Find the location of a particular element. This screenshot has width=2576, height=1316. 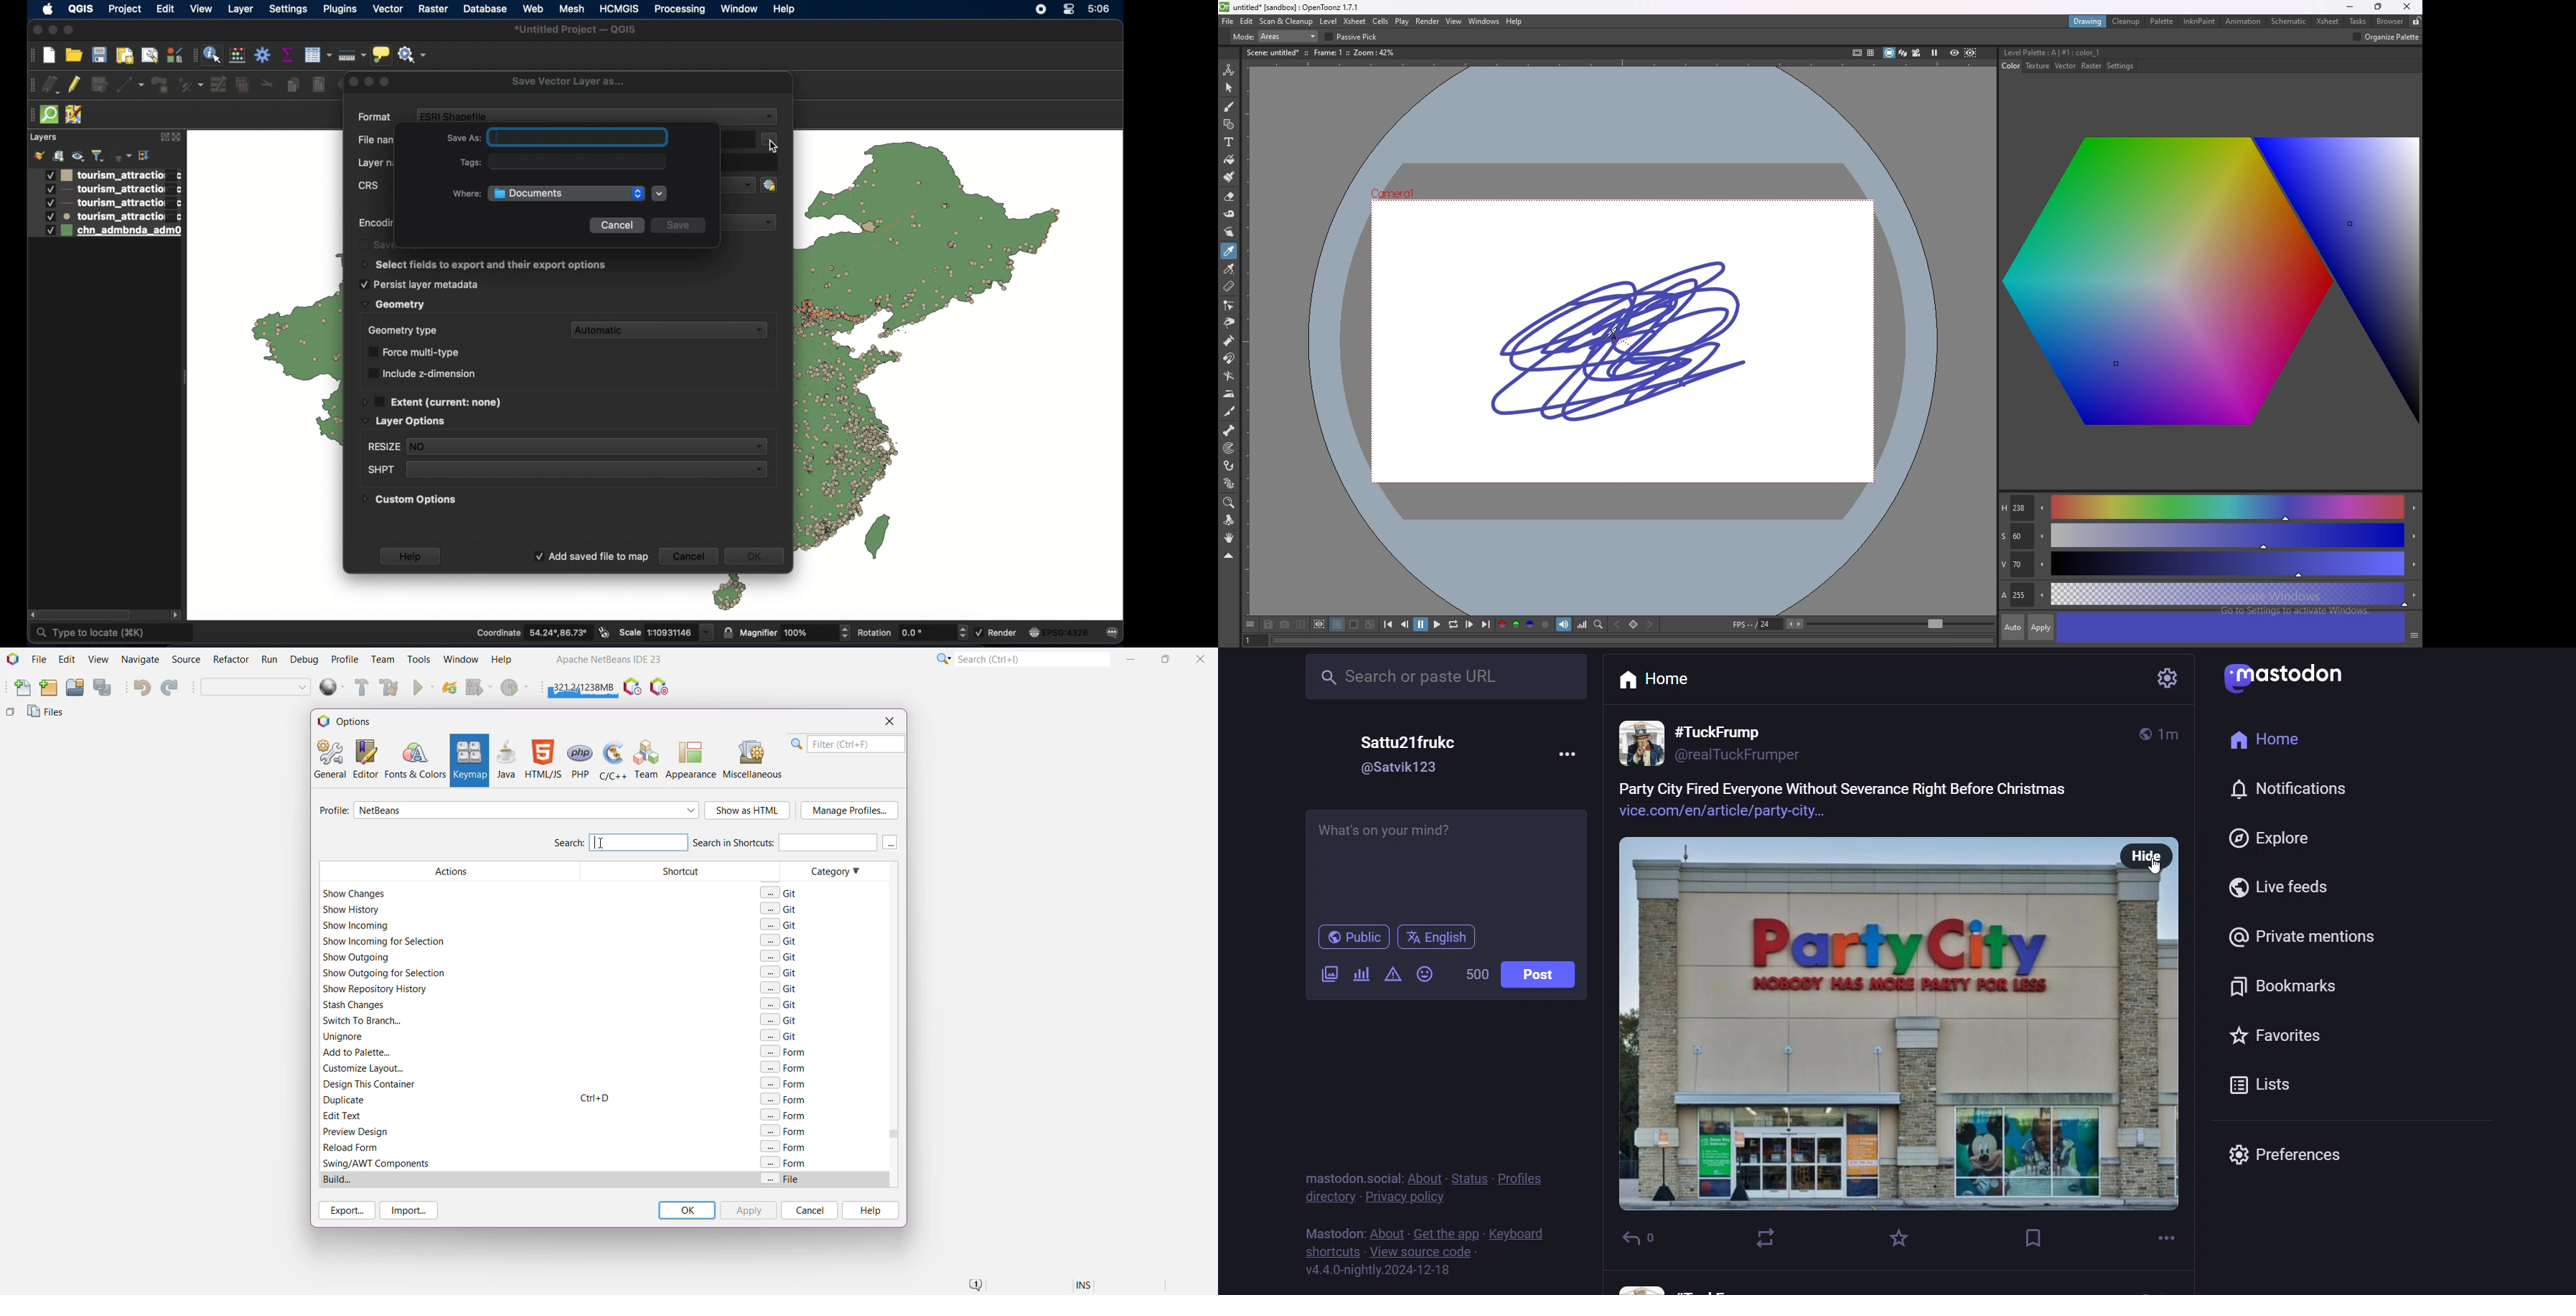

About is located at coordinates (1423, 1175).